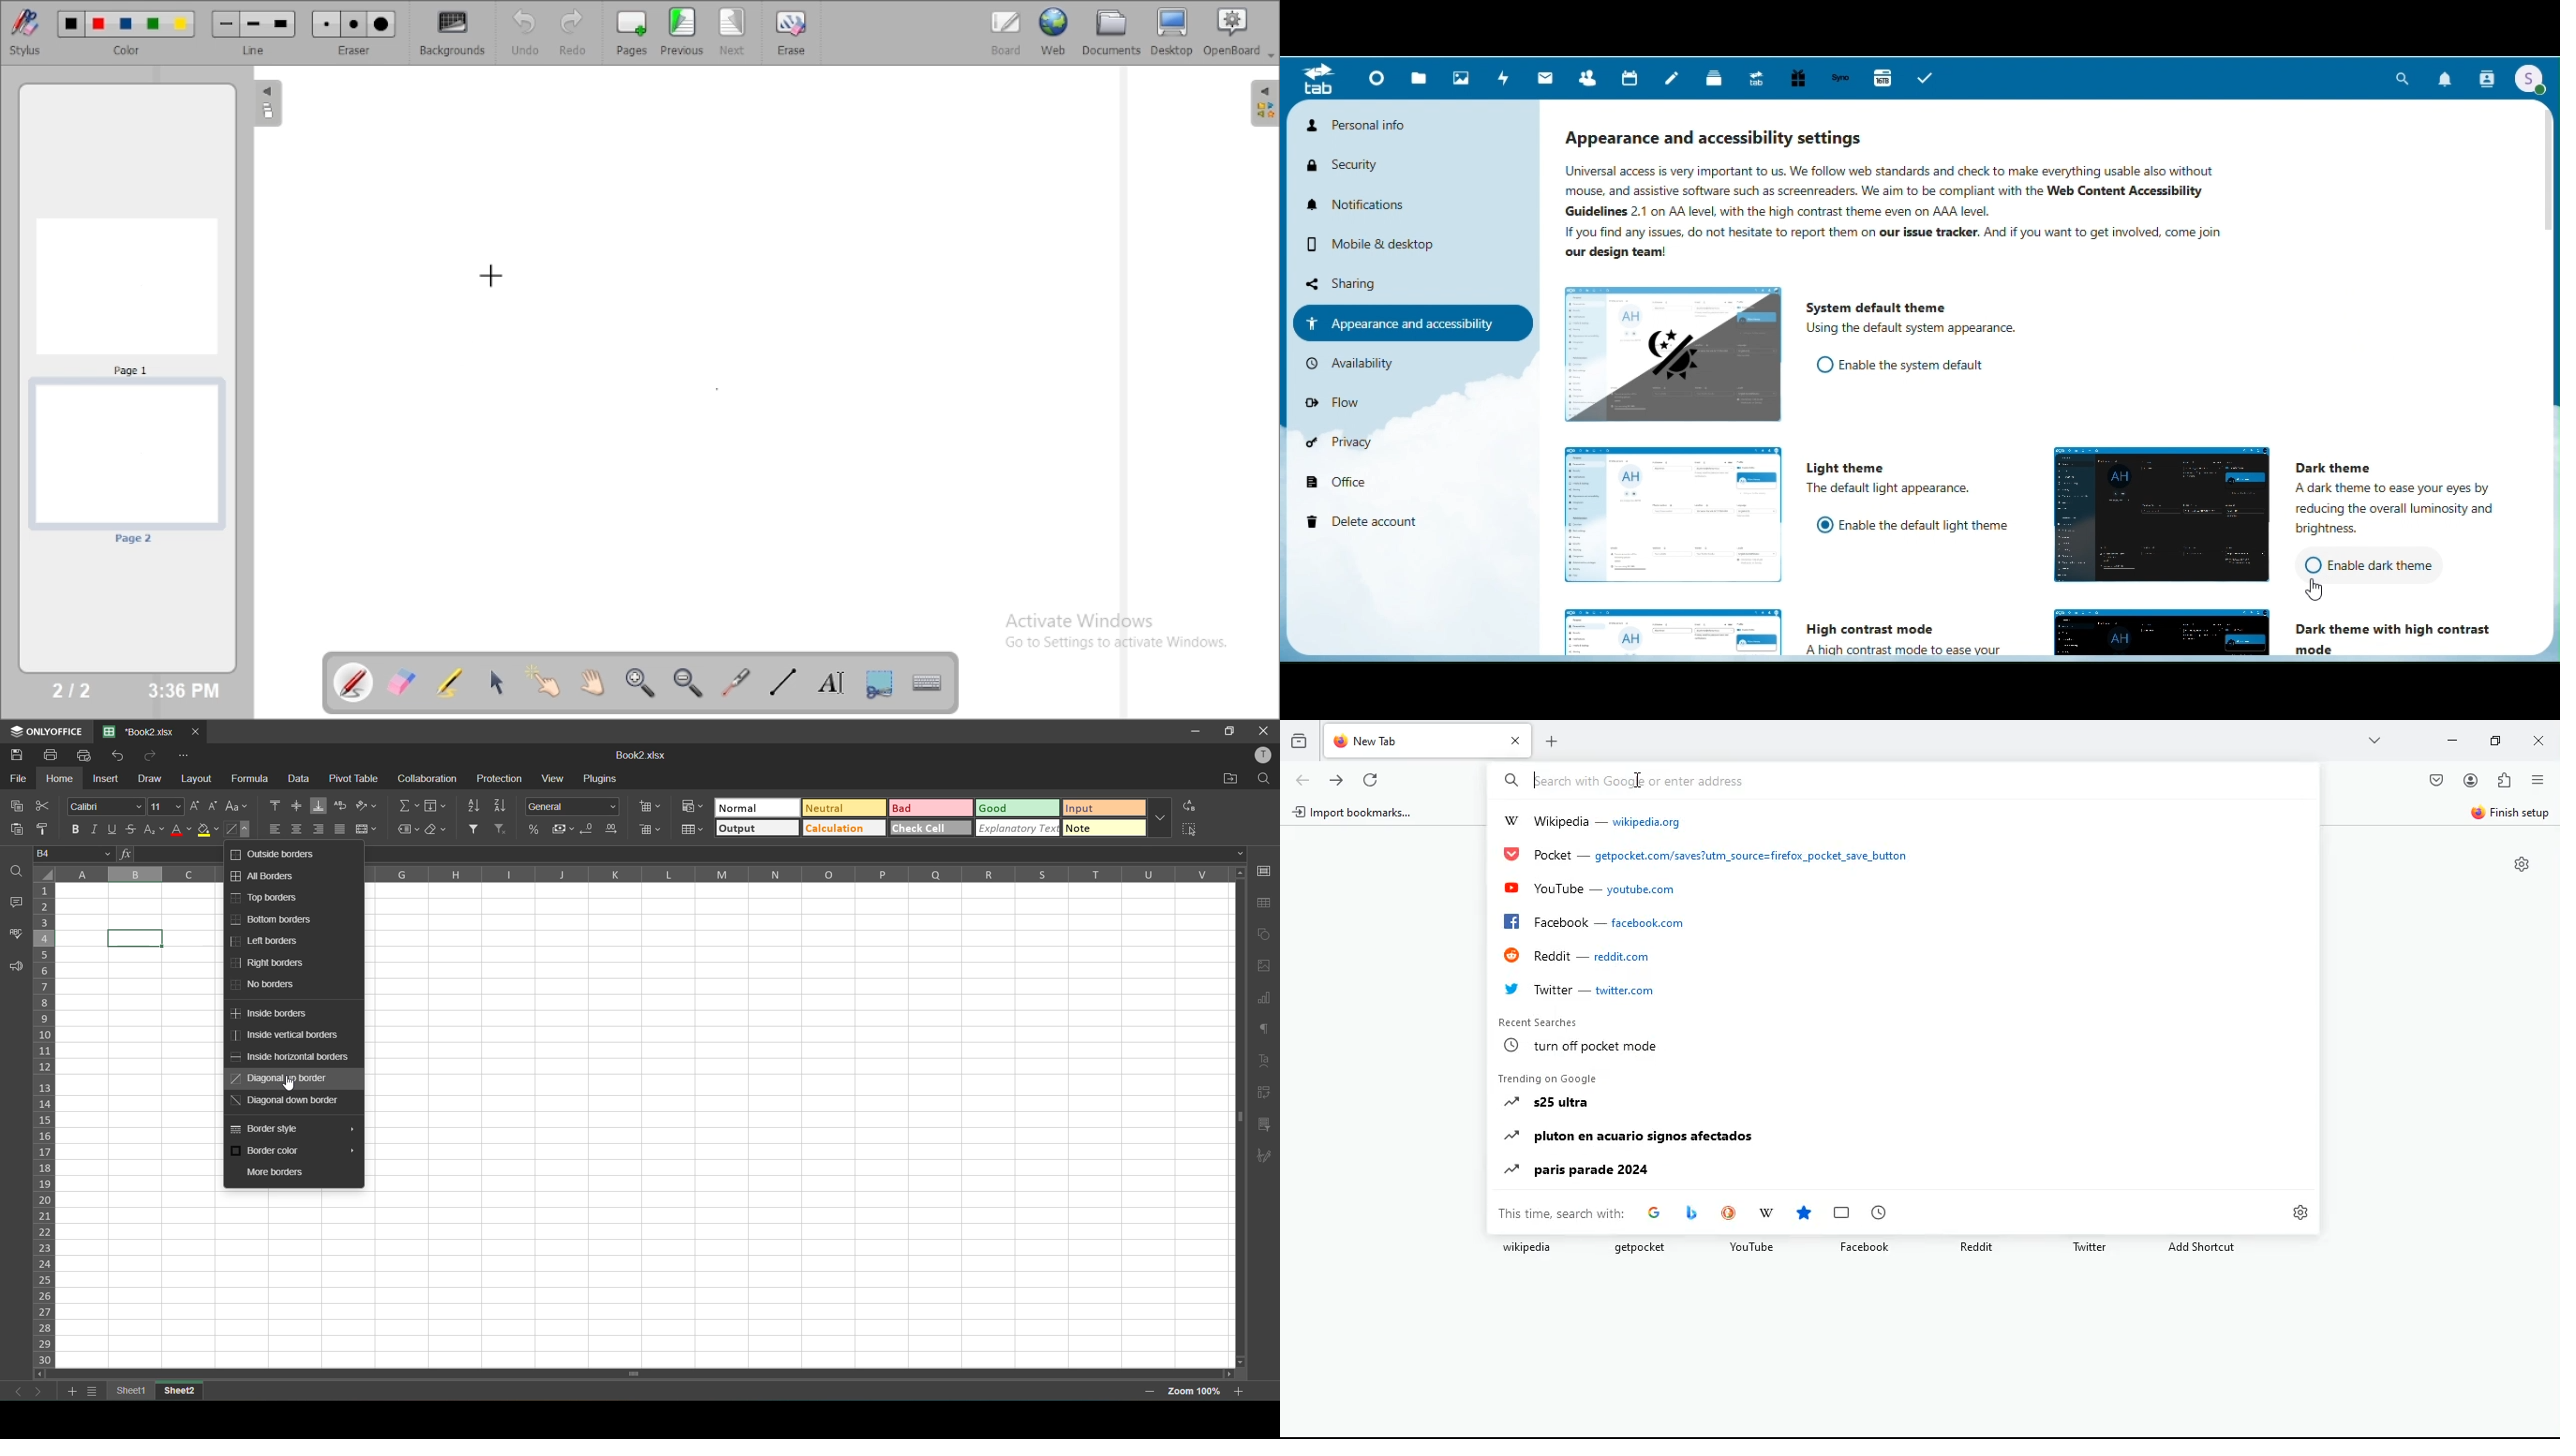 The width and height of the screenshot is (2576, 1456). Describe the element at coordinates (366, 829) in the screenshot. I see `merge and center` at that location.